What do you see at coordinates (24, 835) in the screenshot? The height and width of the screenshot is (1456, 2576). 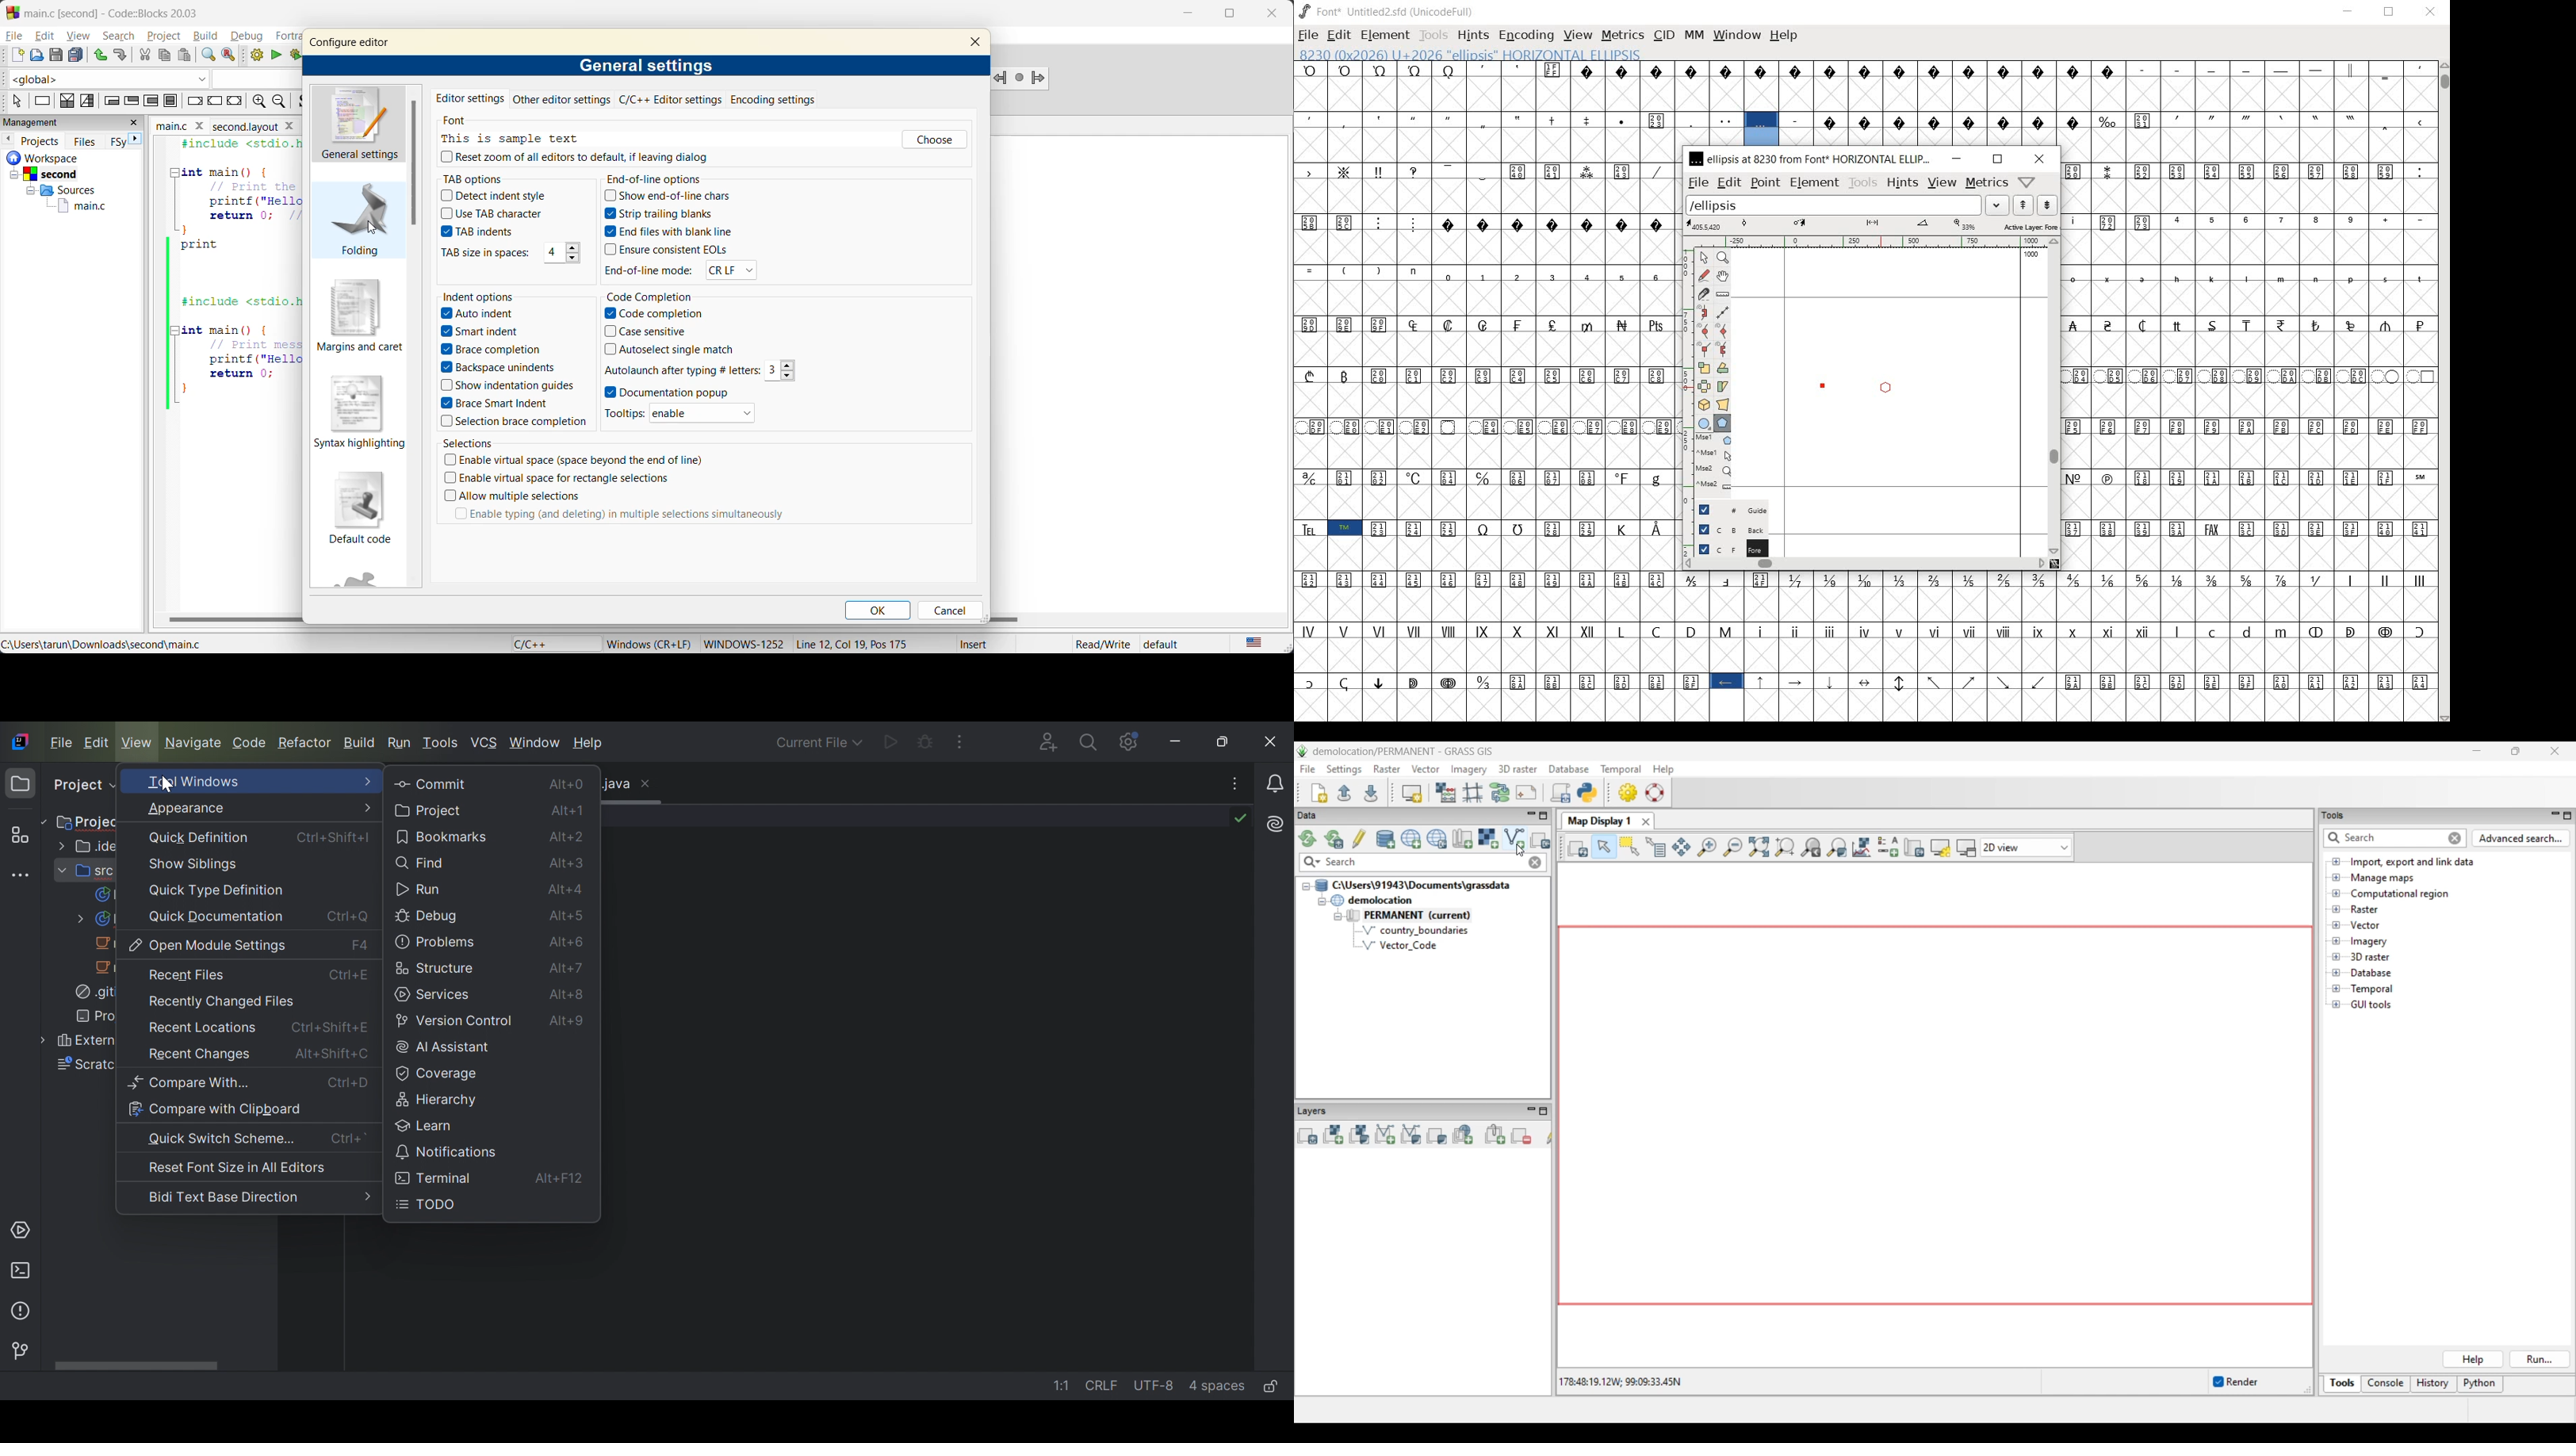 I see `Structure` at bounding box center [24, 835].